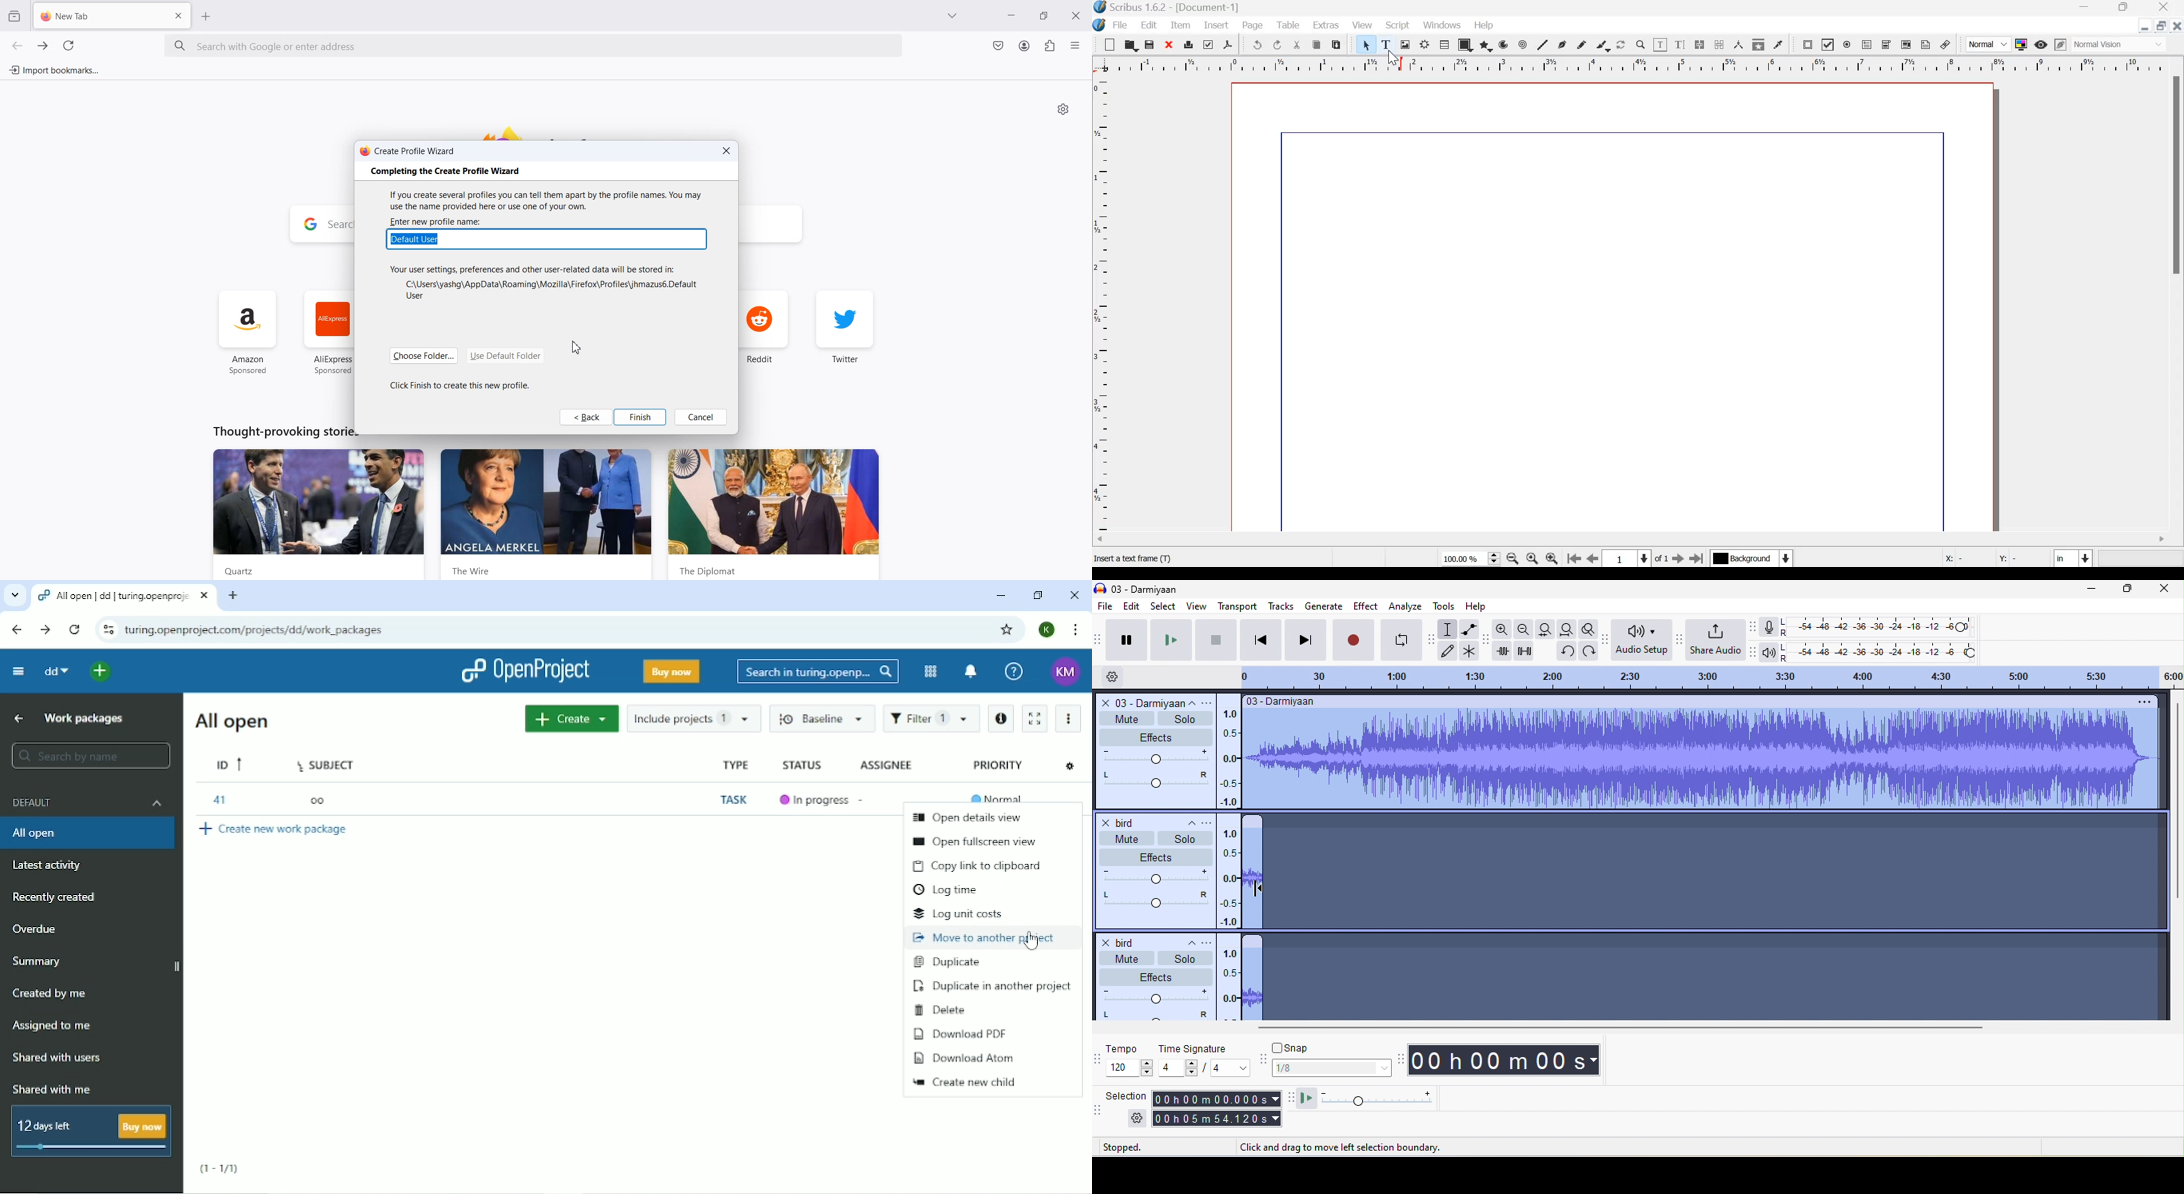  What do you see at coordinates (2162, 589) in the screenshot?
I see `close` at bounding box center [2162, 589].